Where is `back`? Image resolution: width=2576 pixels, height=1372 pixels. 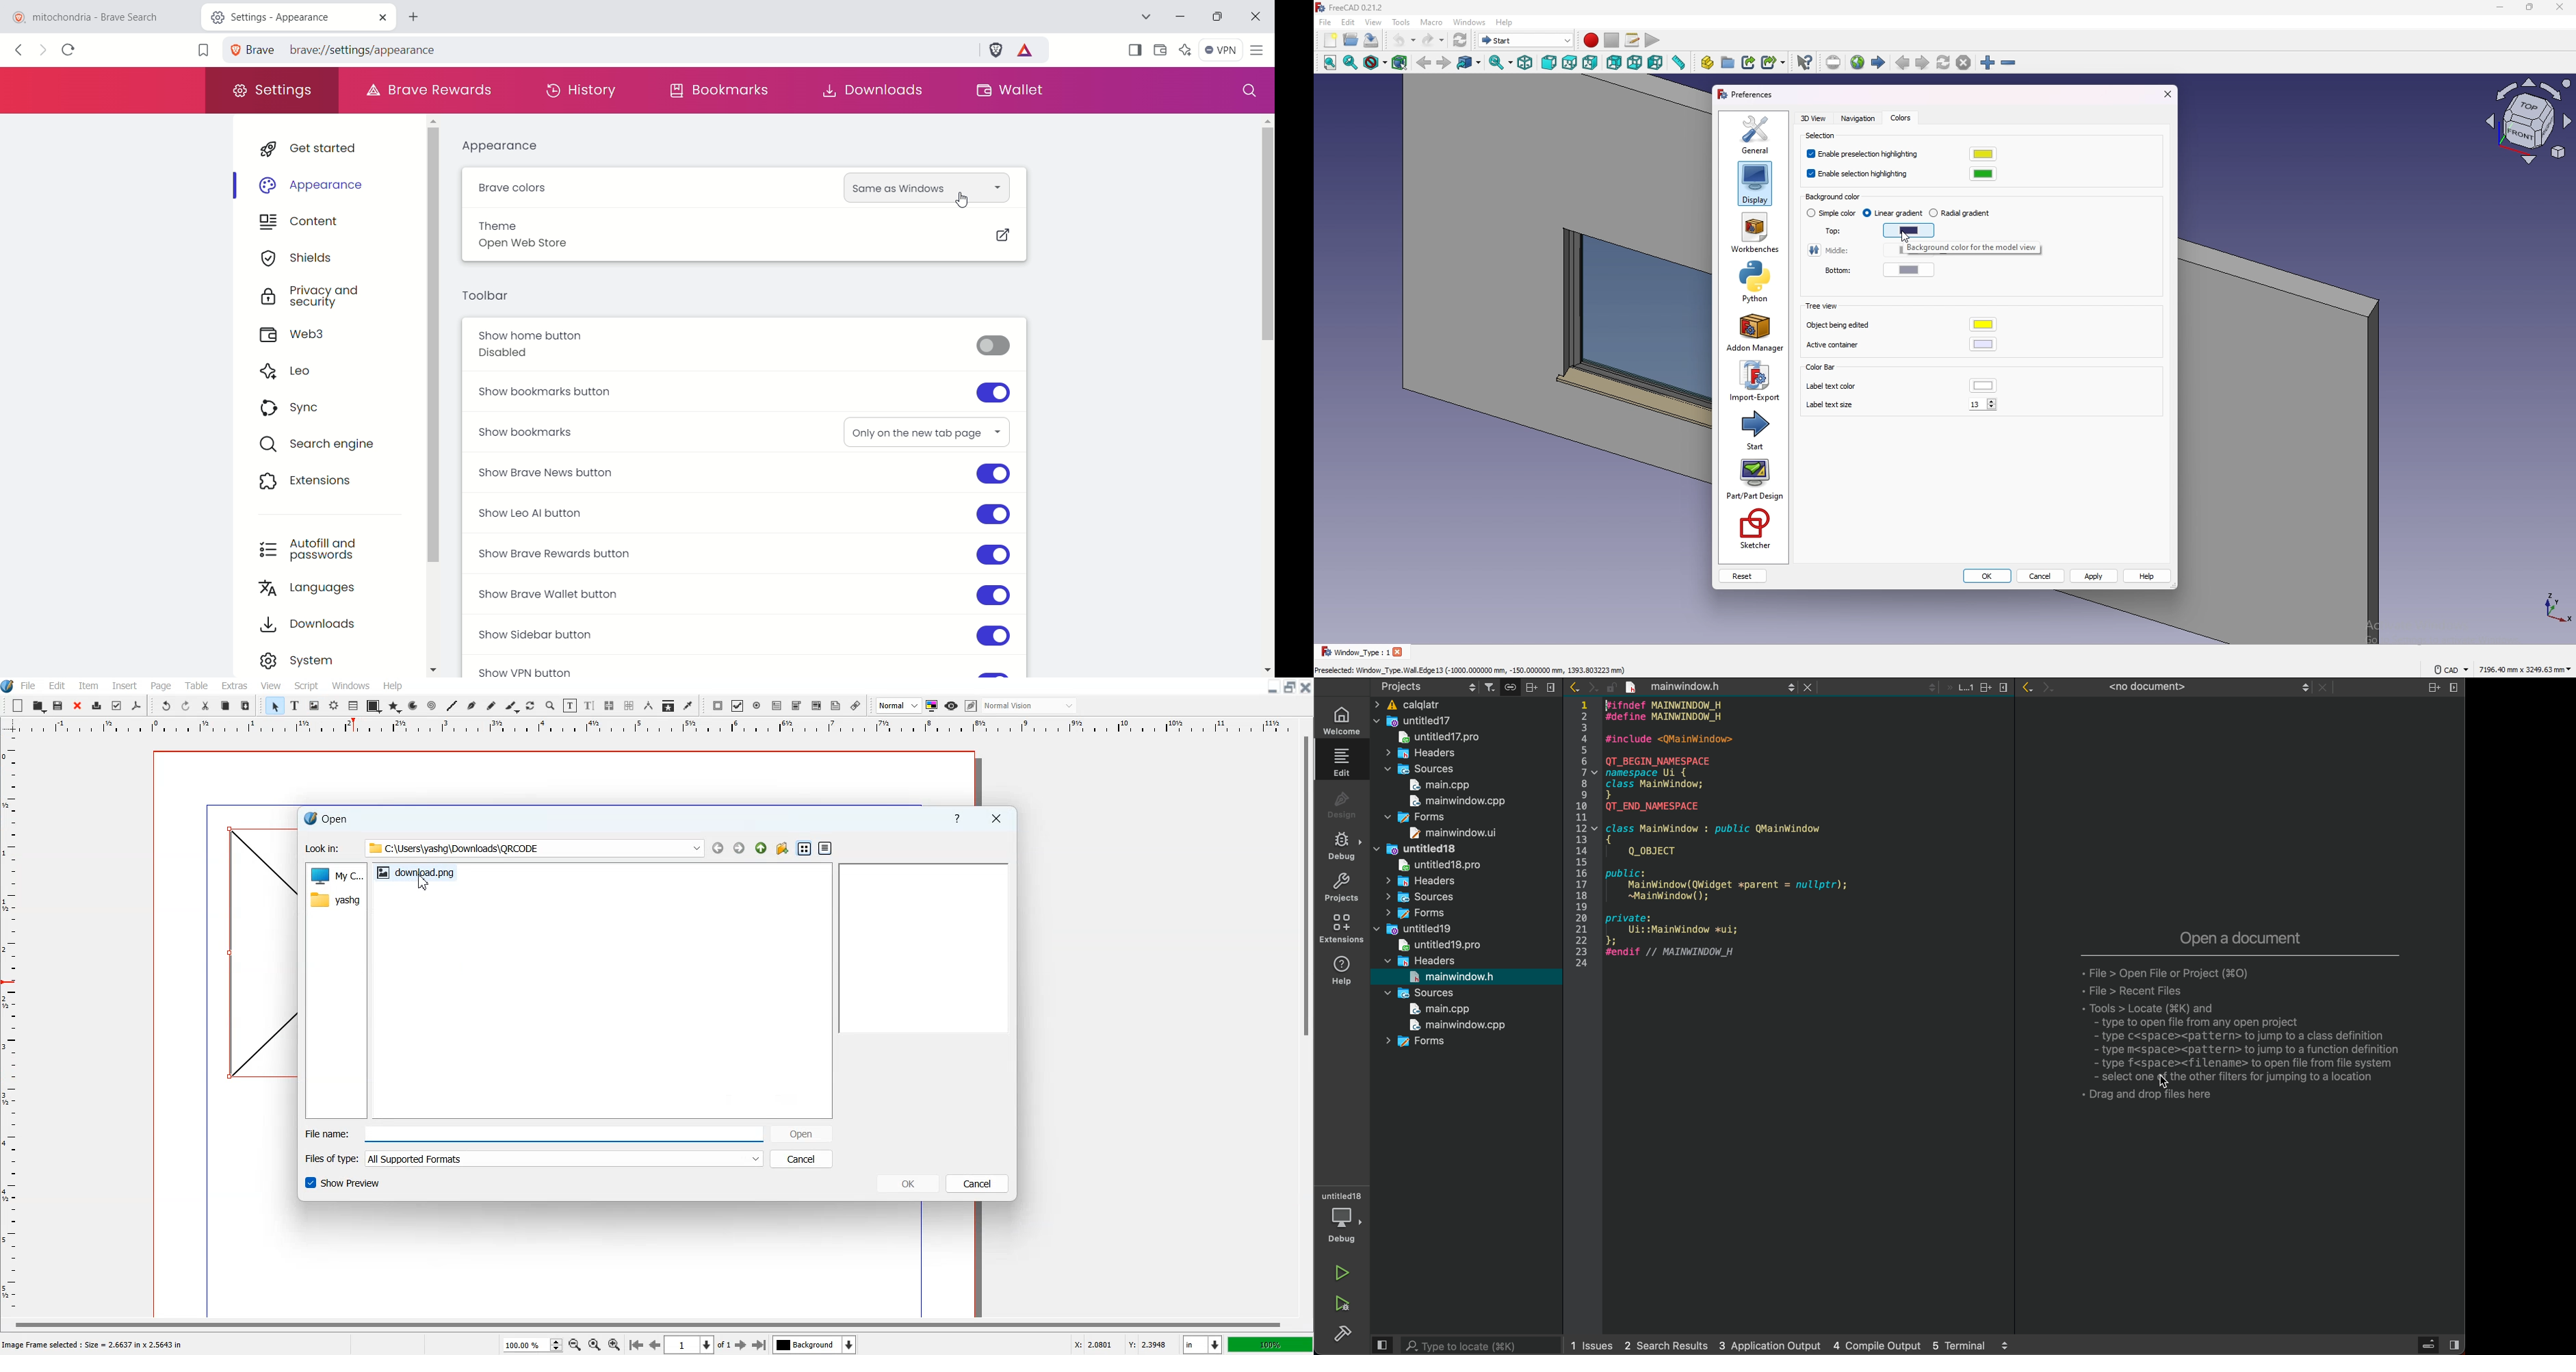
back is located at coordinates (1424, 63).